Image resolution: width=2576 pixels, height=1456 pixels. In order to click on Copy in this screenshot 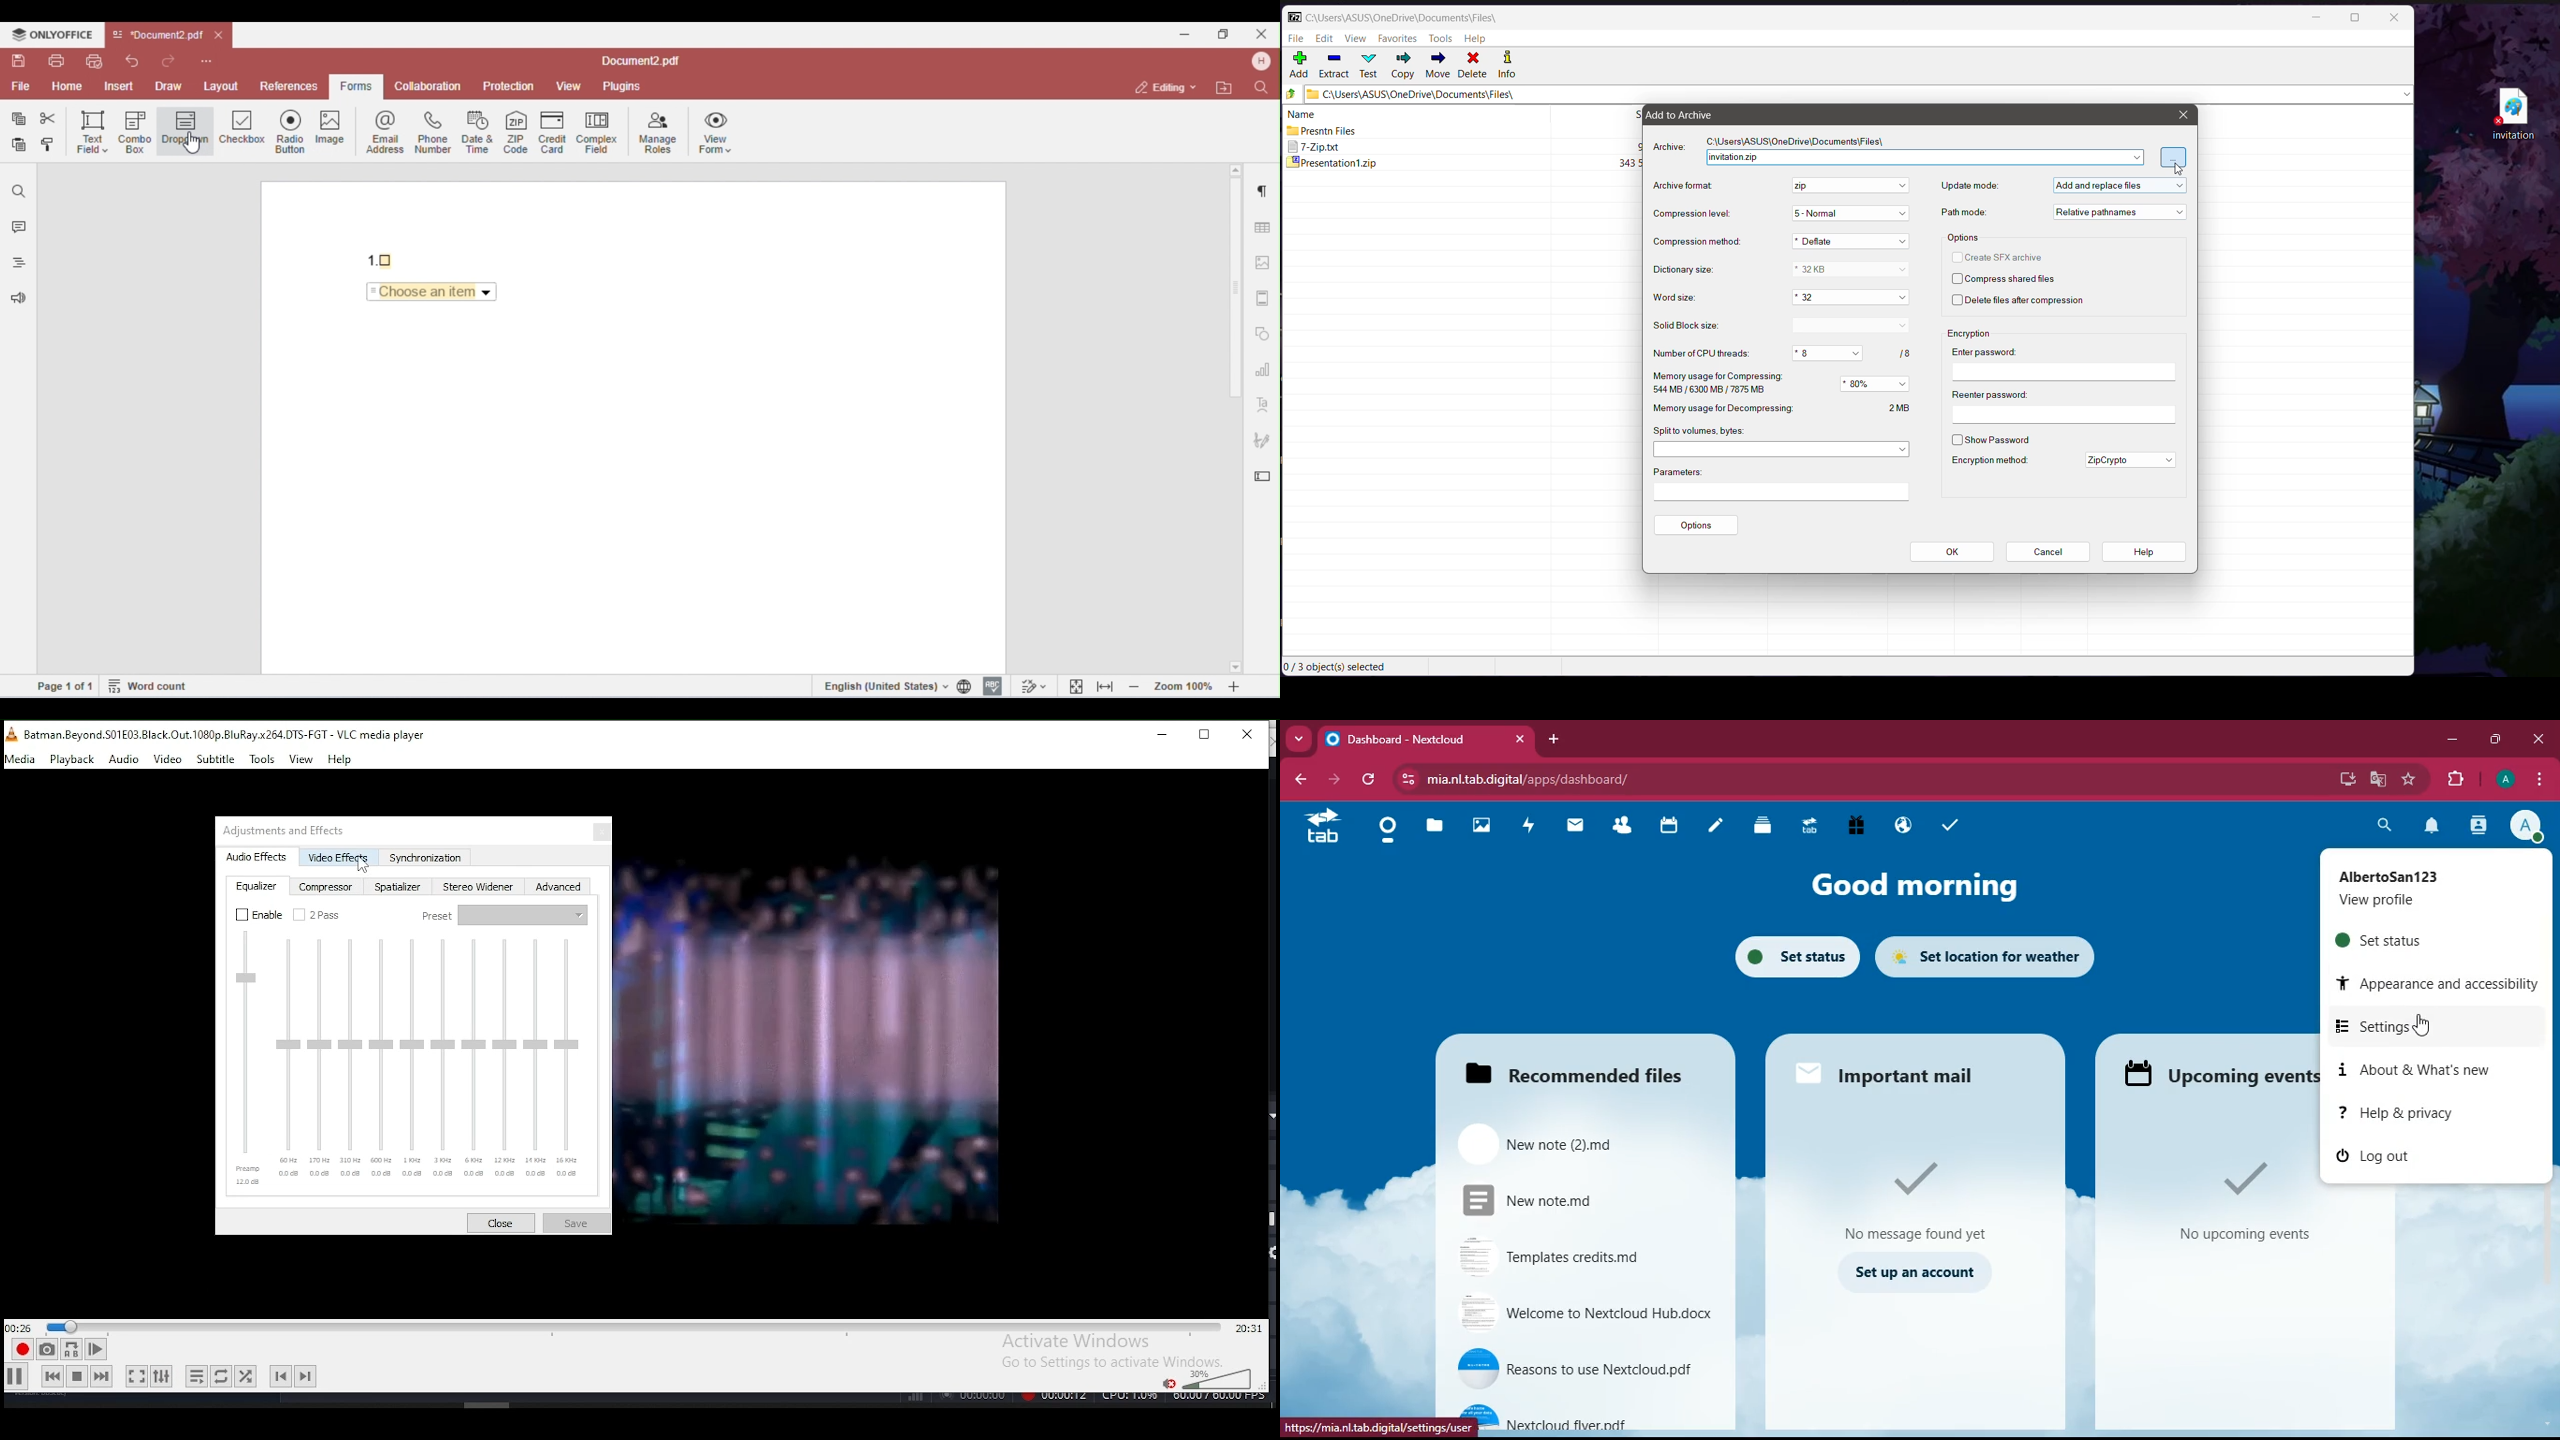, I will do `click(1403, 66)`.